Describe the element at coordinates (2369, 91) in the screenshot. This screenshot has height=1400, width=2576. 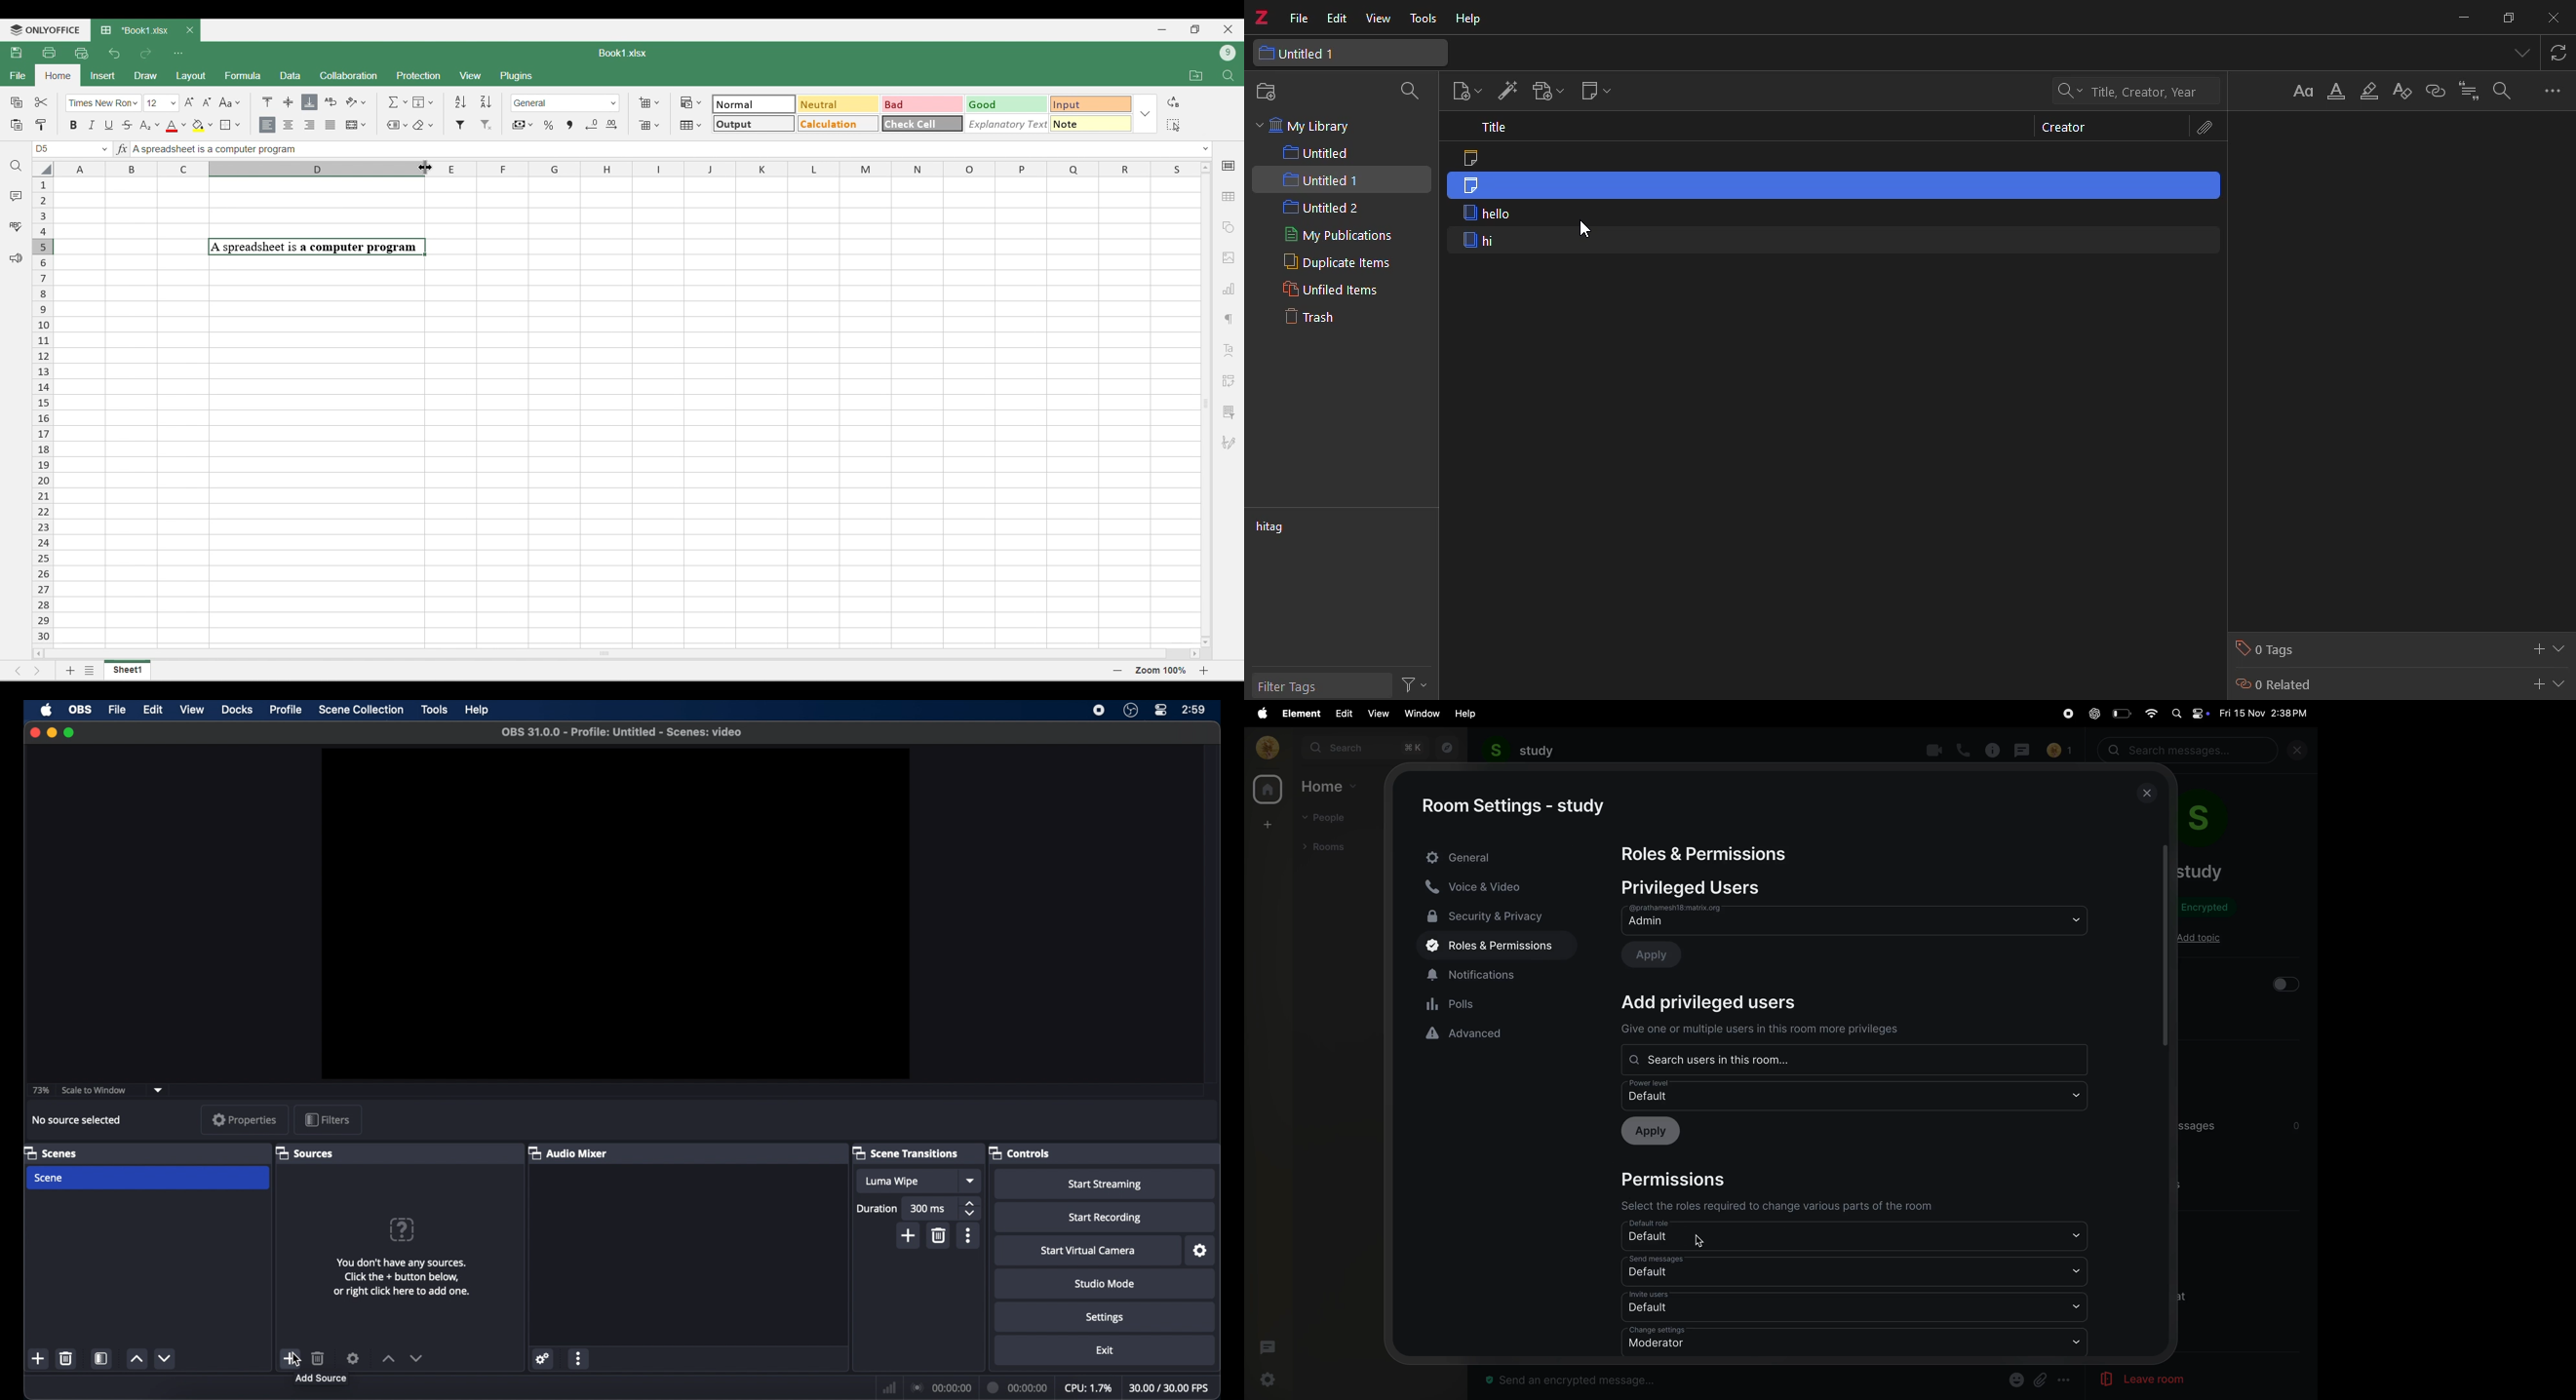
I see `highlight text` at that location.